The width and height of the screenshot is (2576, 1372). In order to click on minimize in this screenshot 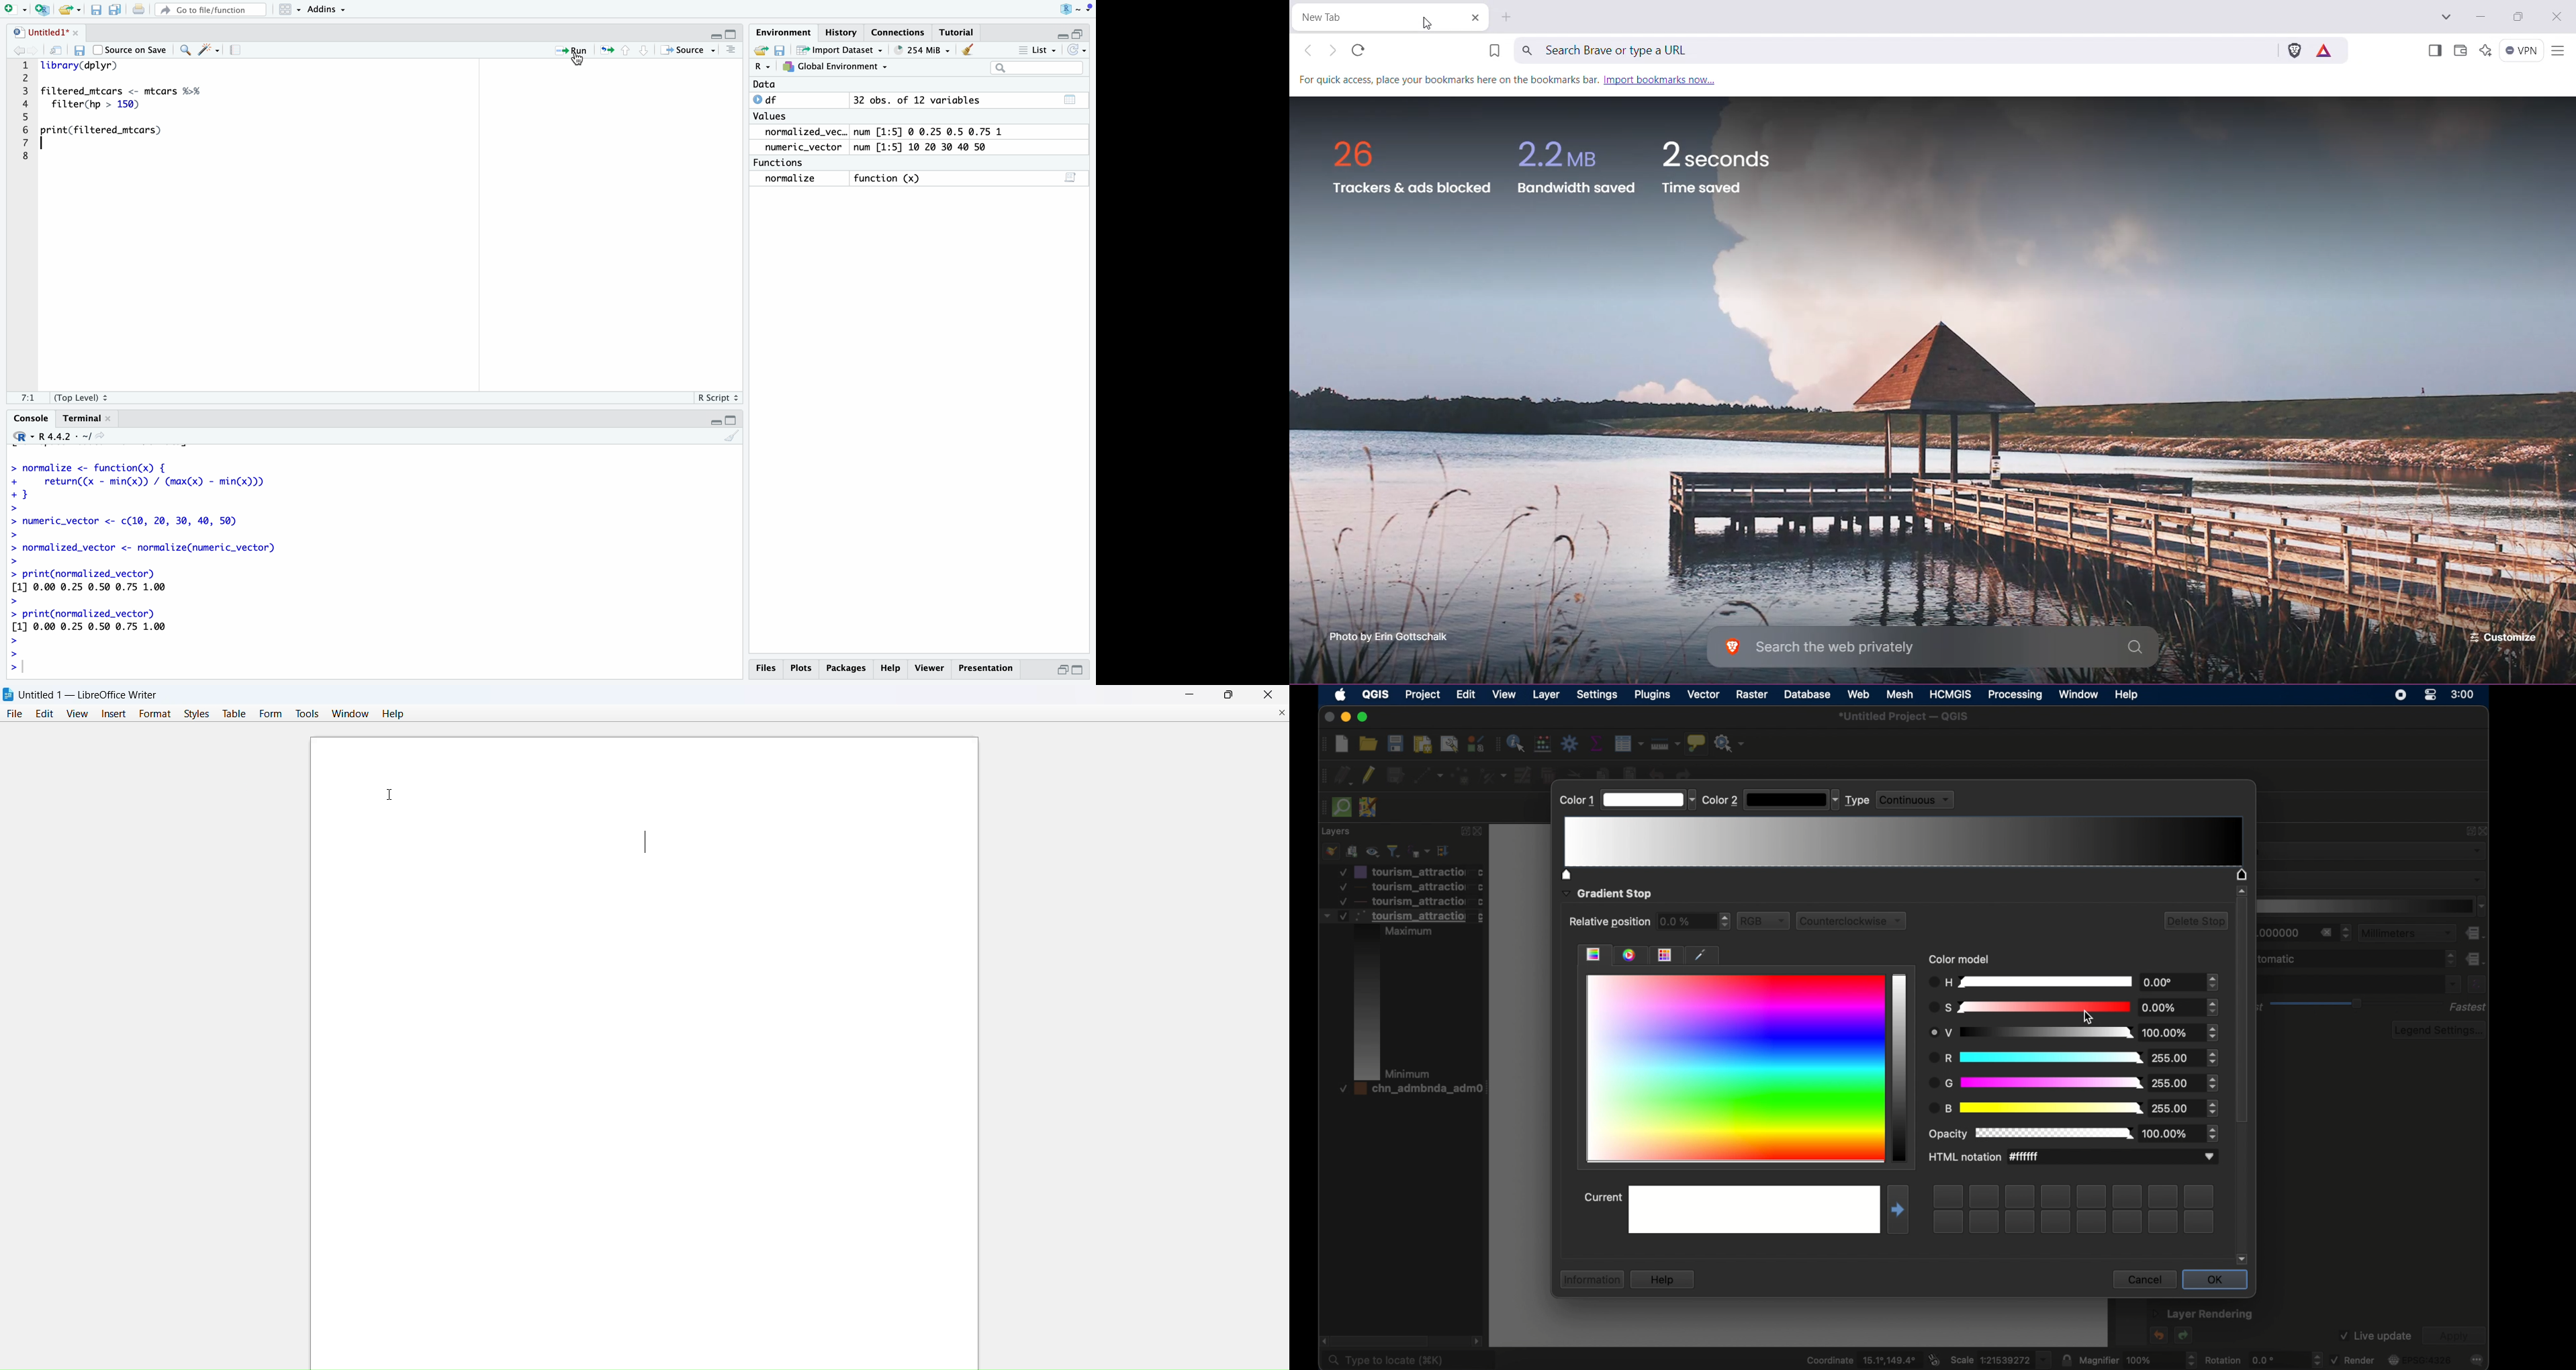, I will do `click(1062, 669)`.